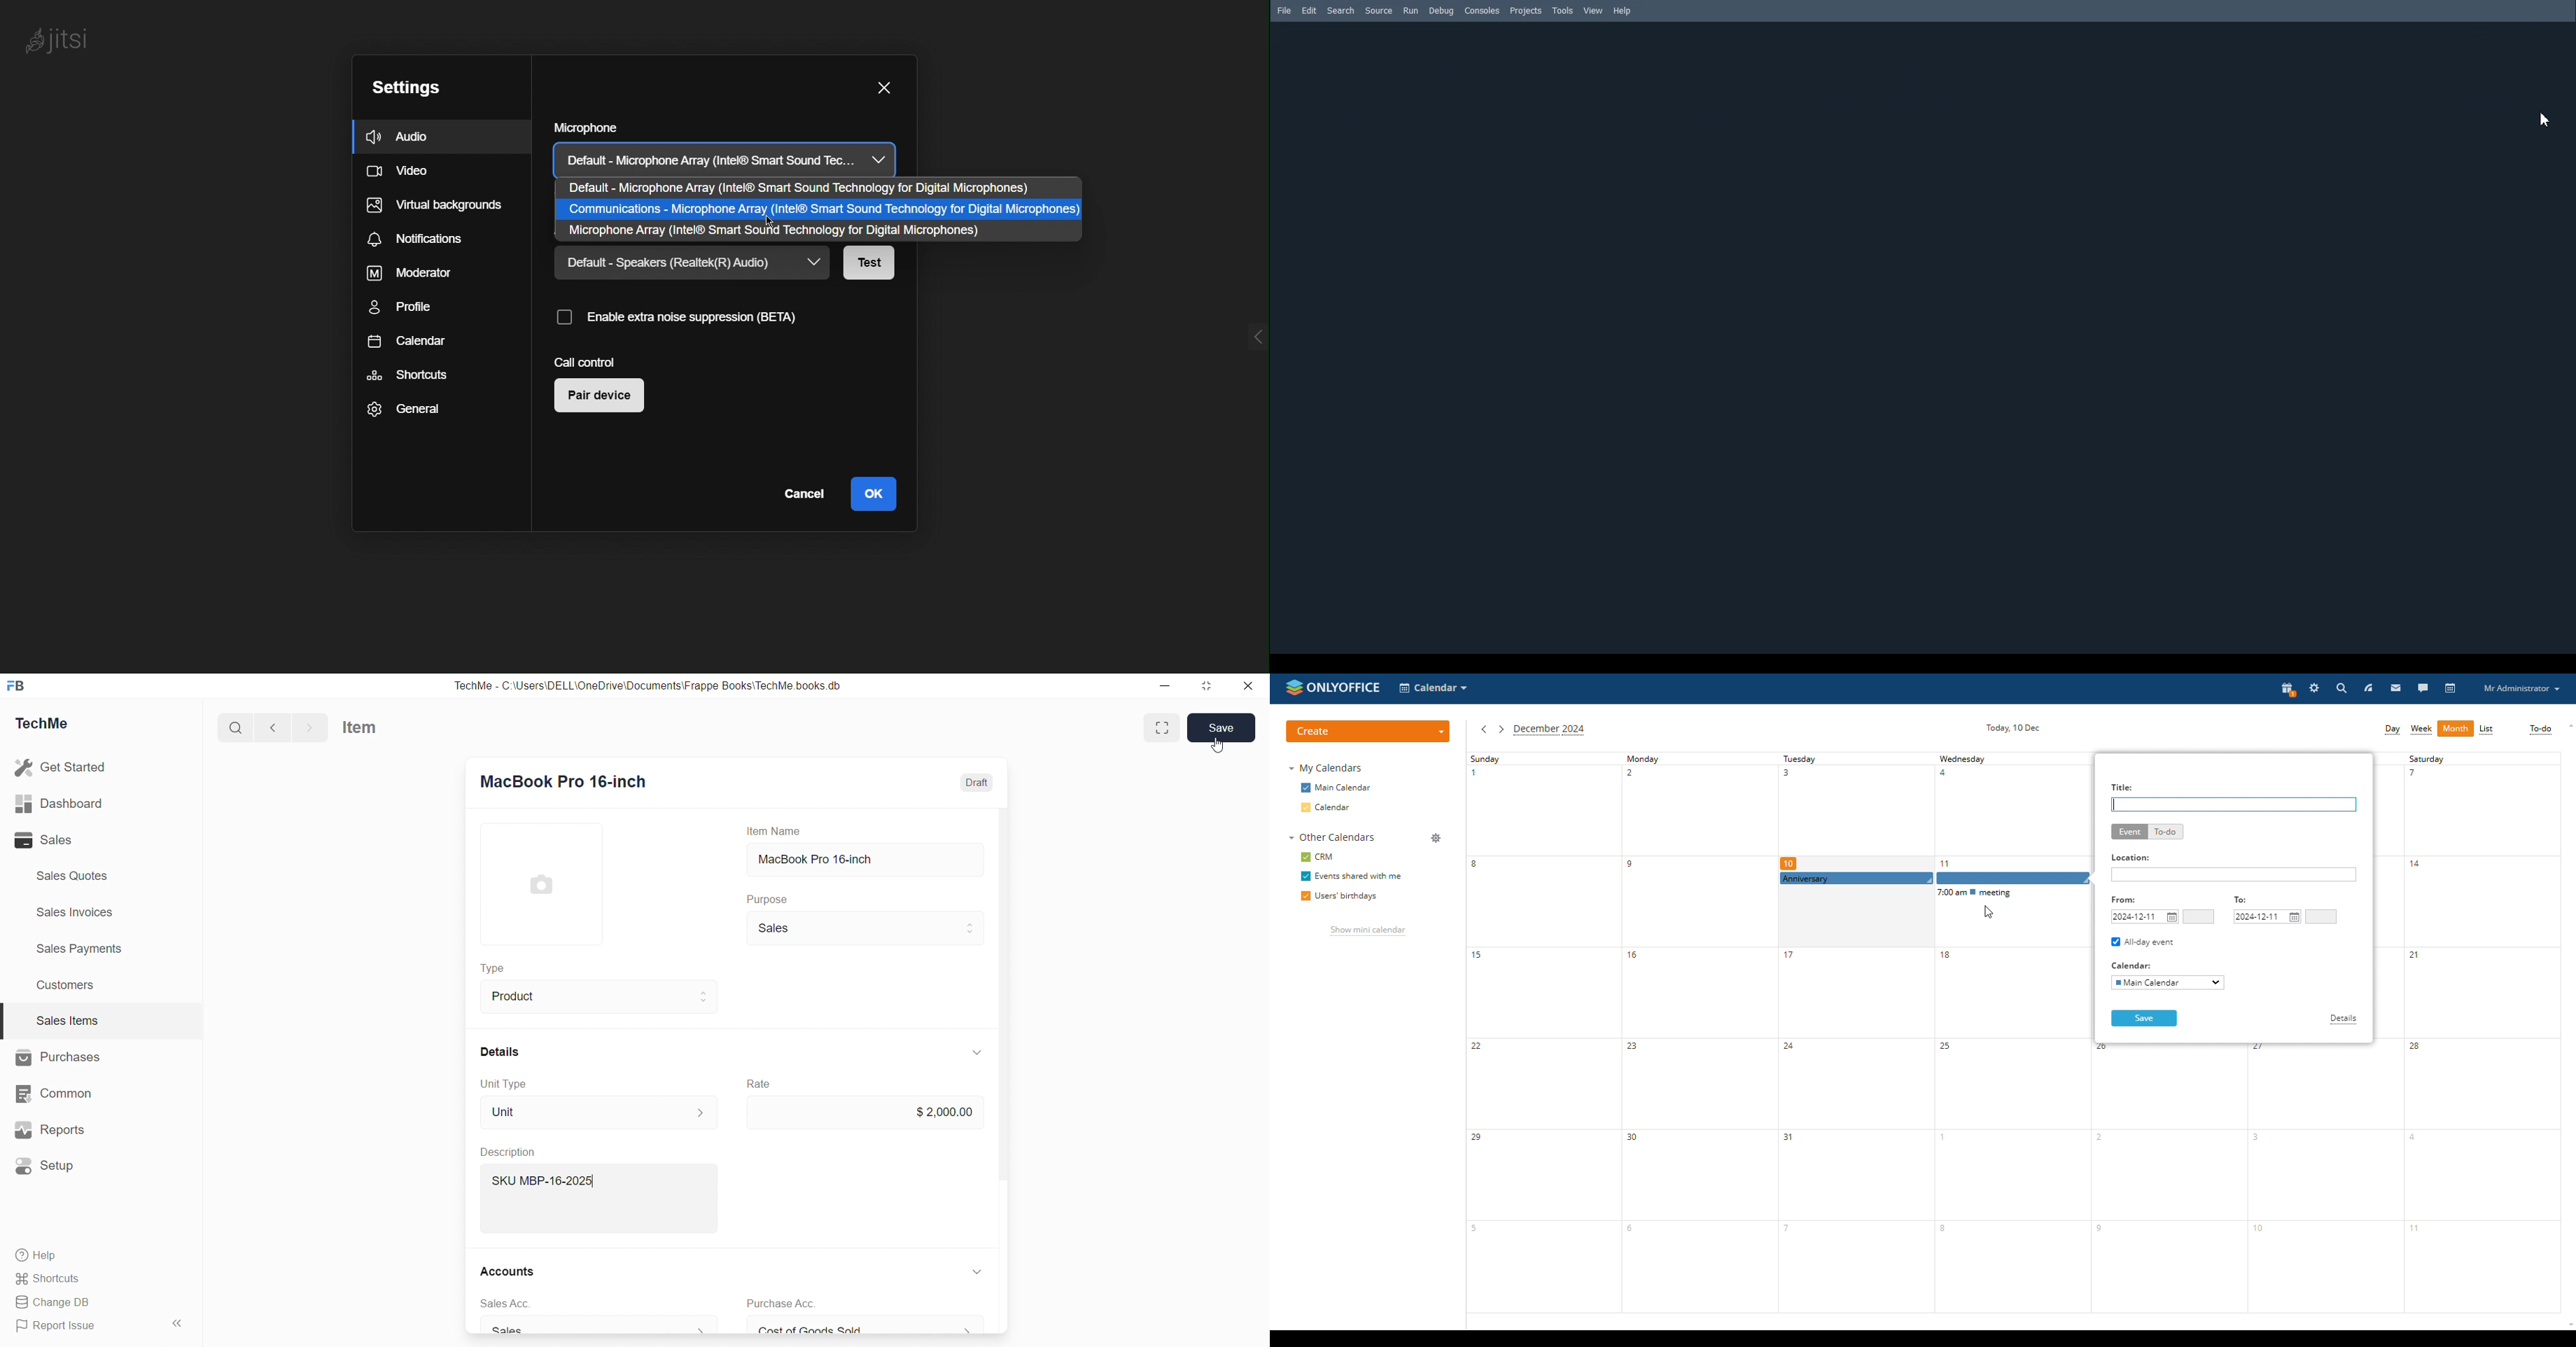 This screenshot has width=2576, height=1372. Describe the element at coordinates (765, 898) in the screenshot. I see `Purpose` at that location.